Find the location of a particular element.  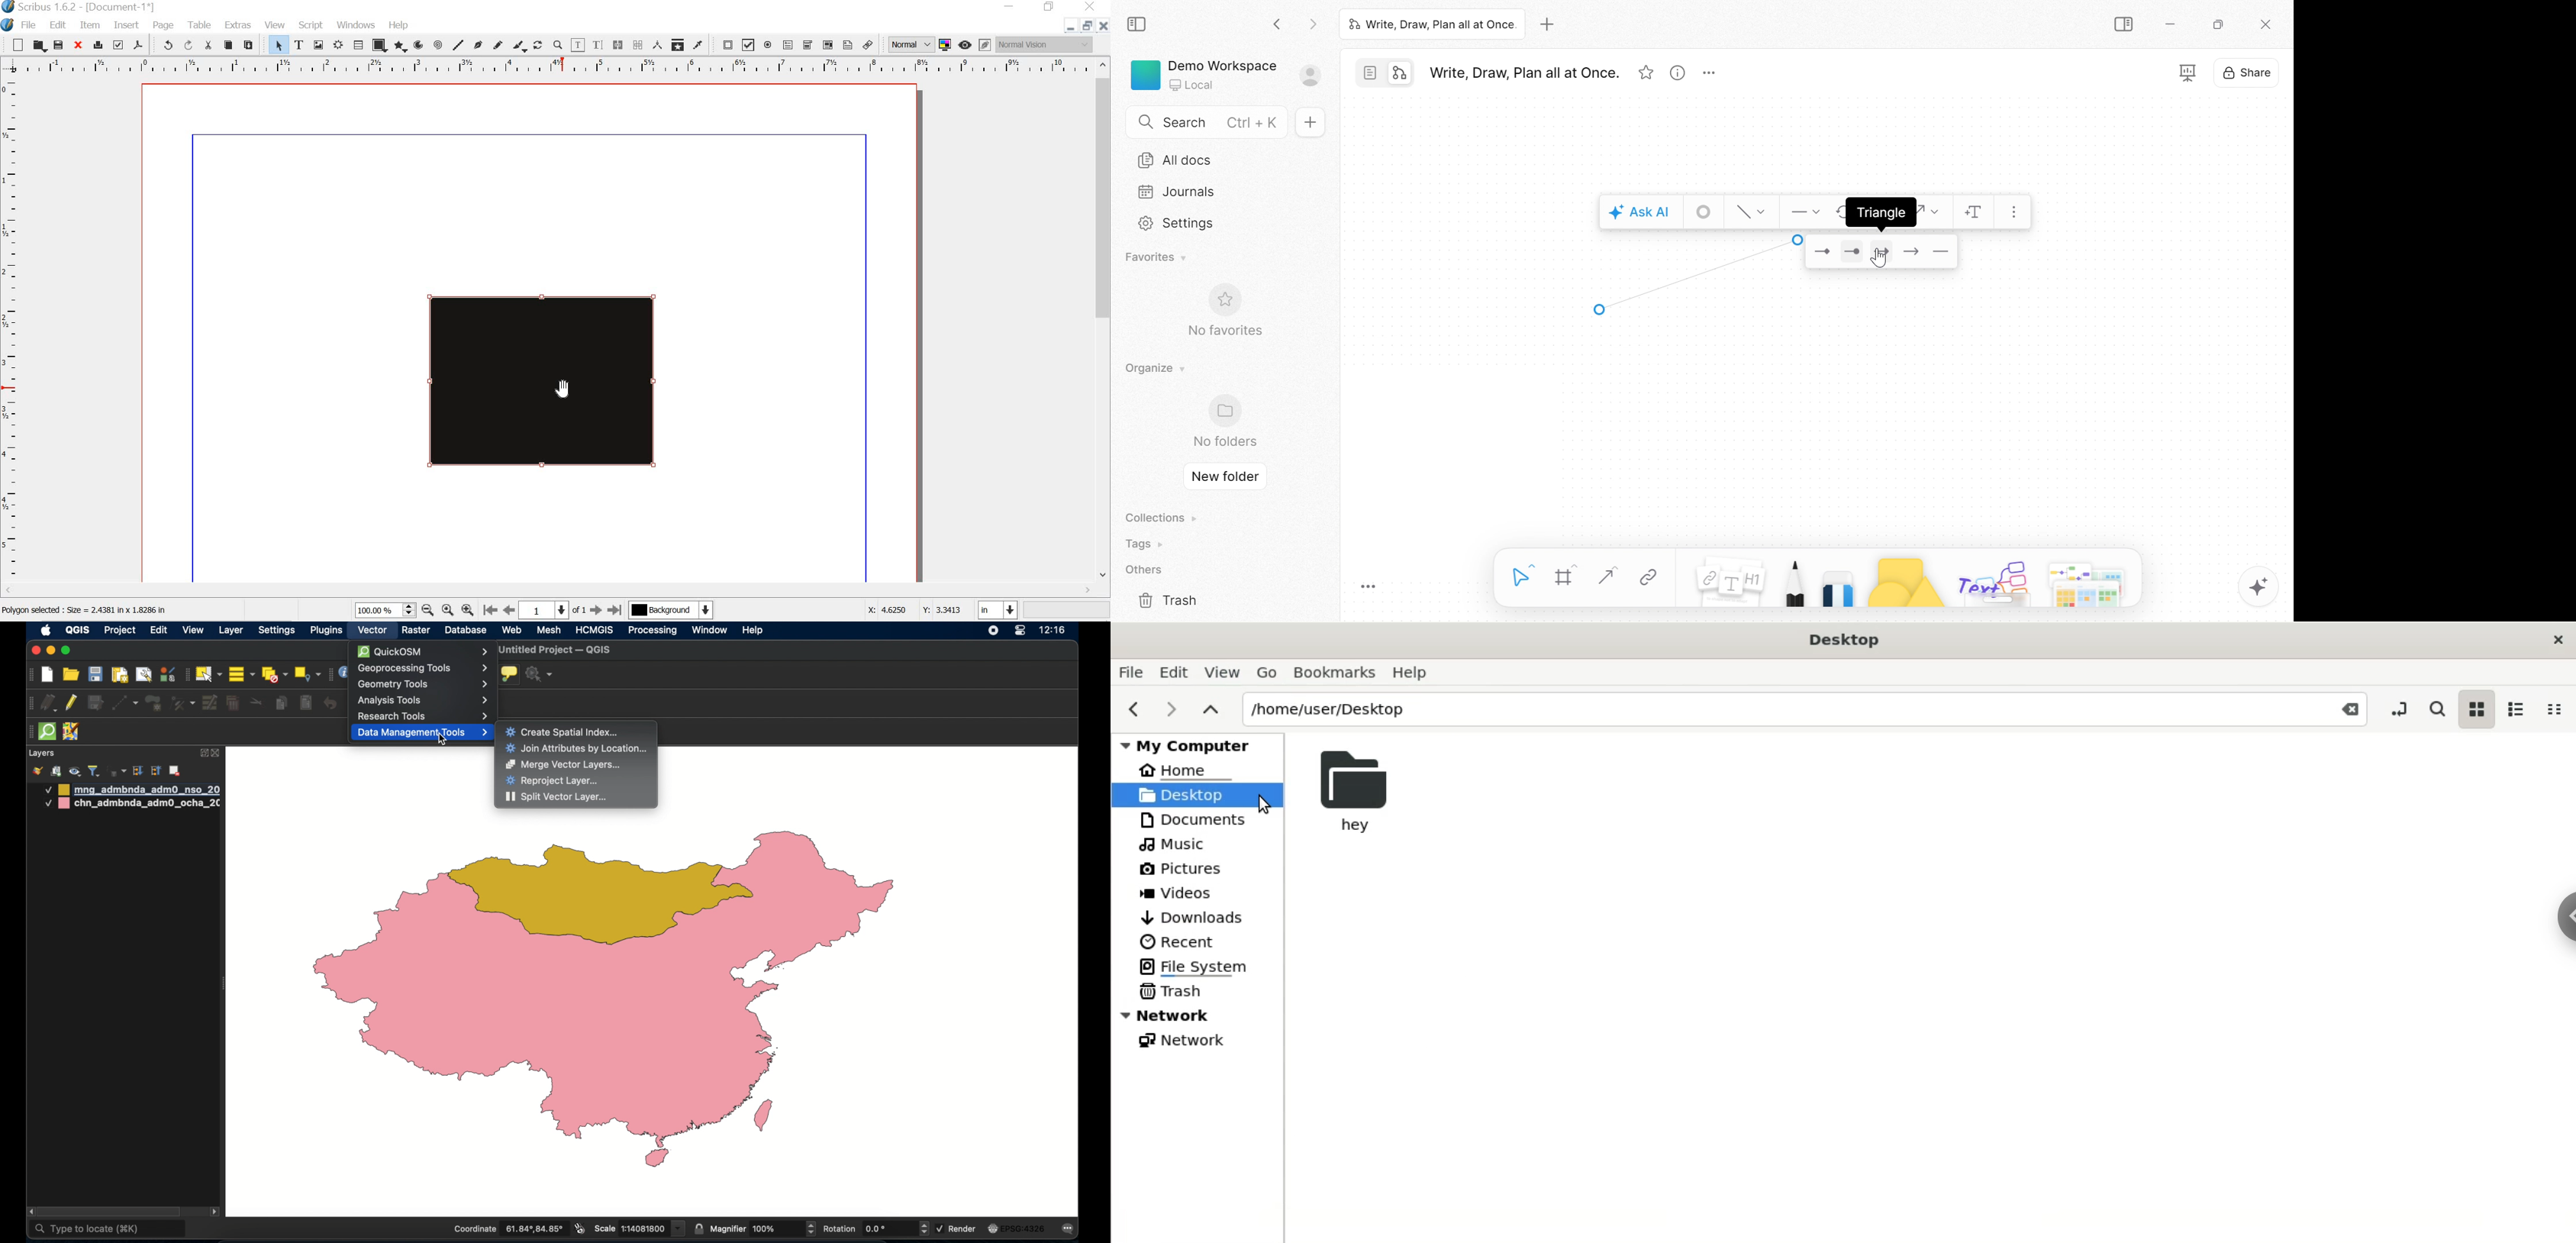

Favorites is located at coordinates (1647, 73).